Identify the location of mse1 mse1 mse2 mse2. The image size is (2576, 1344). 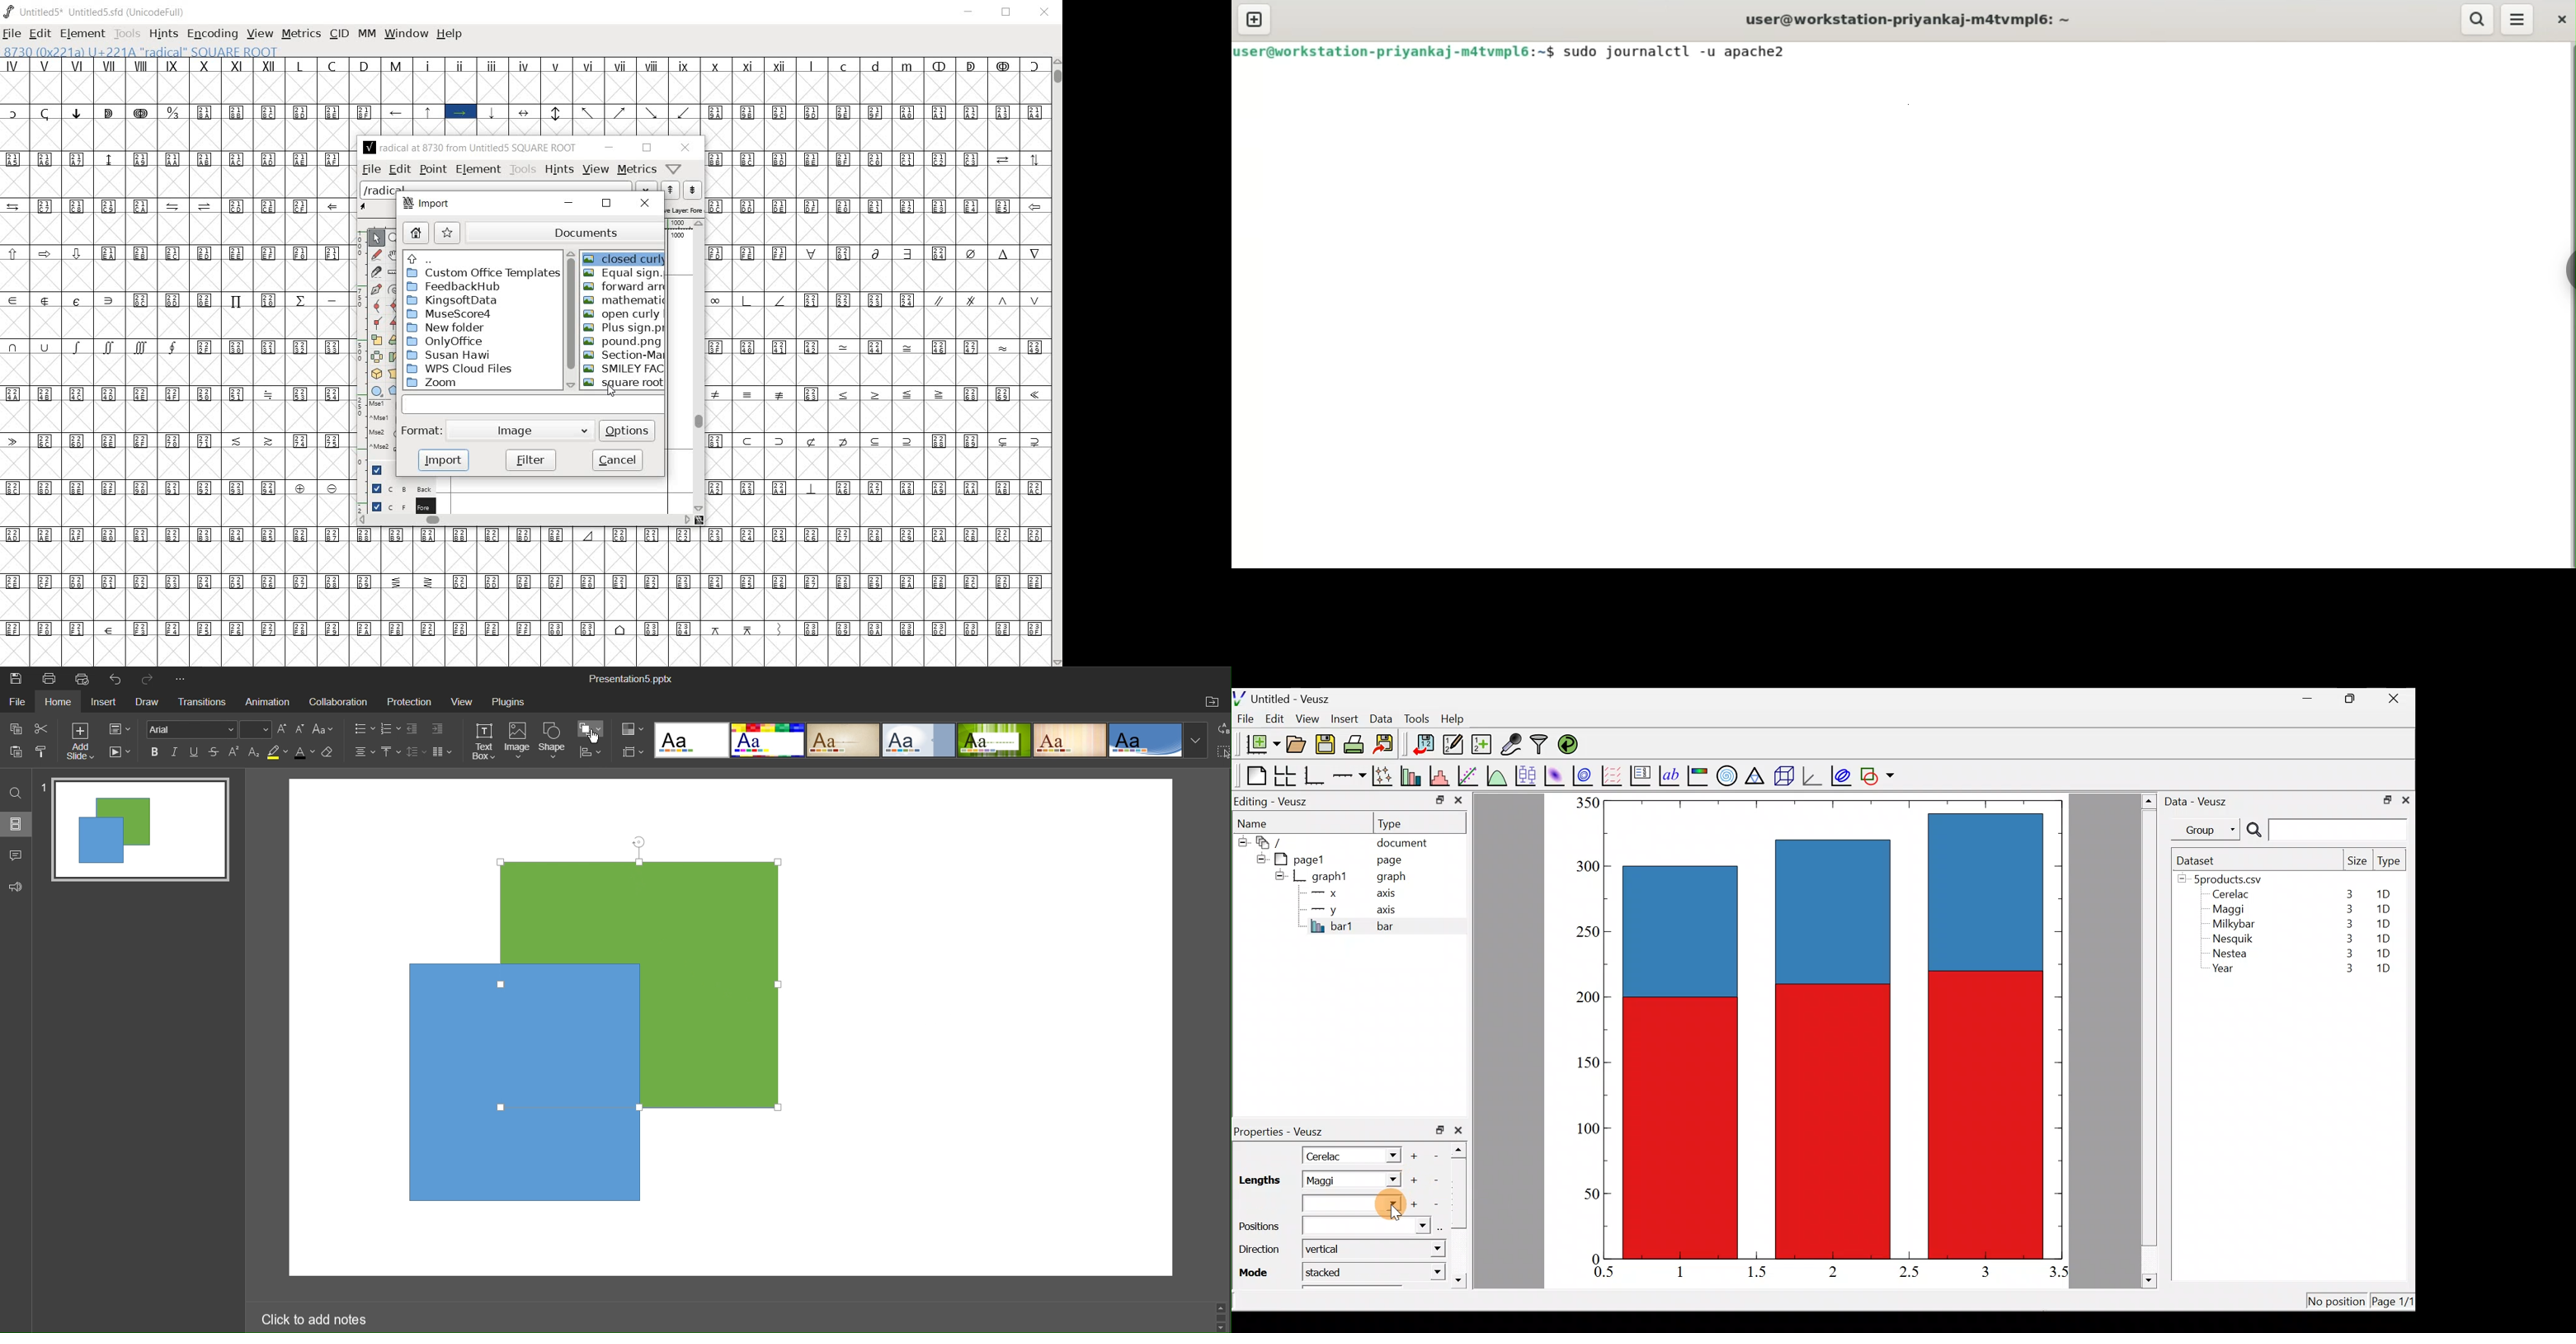
(375, 428).